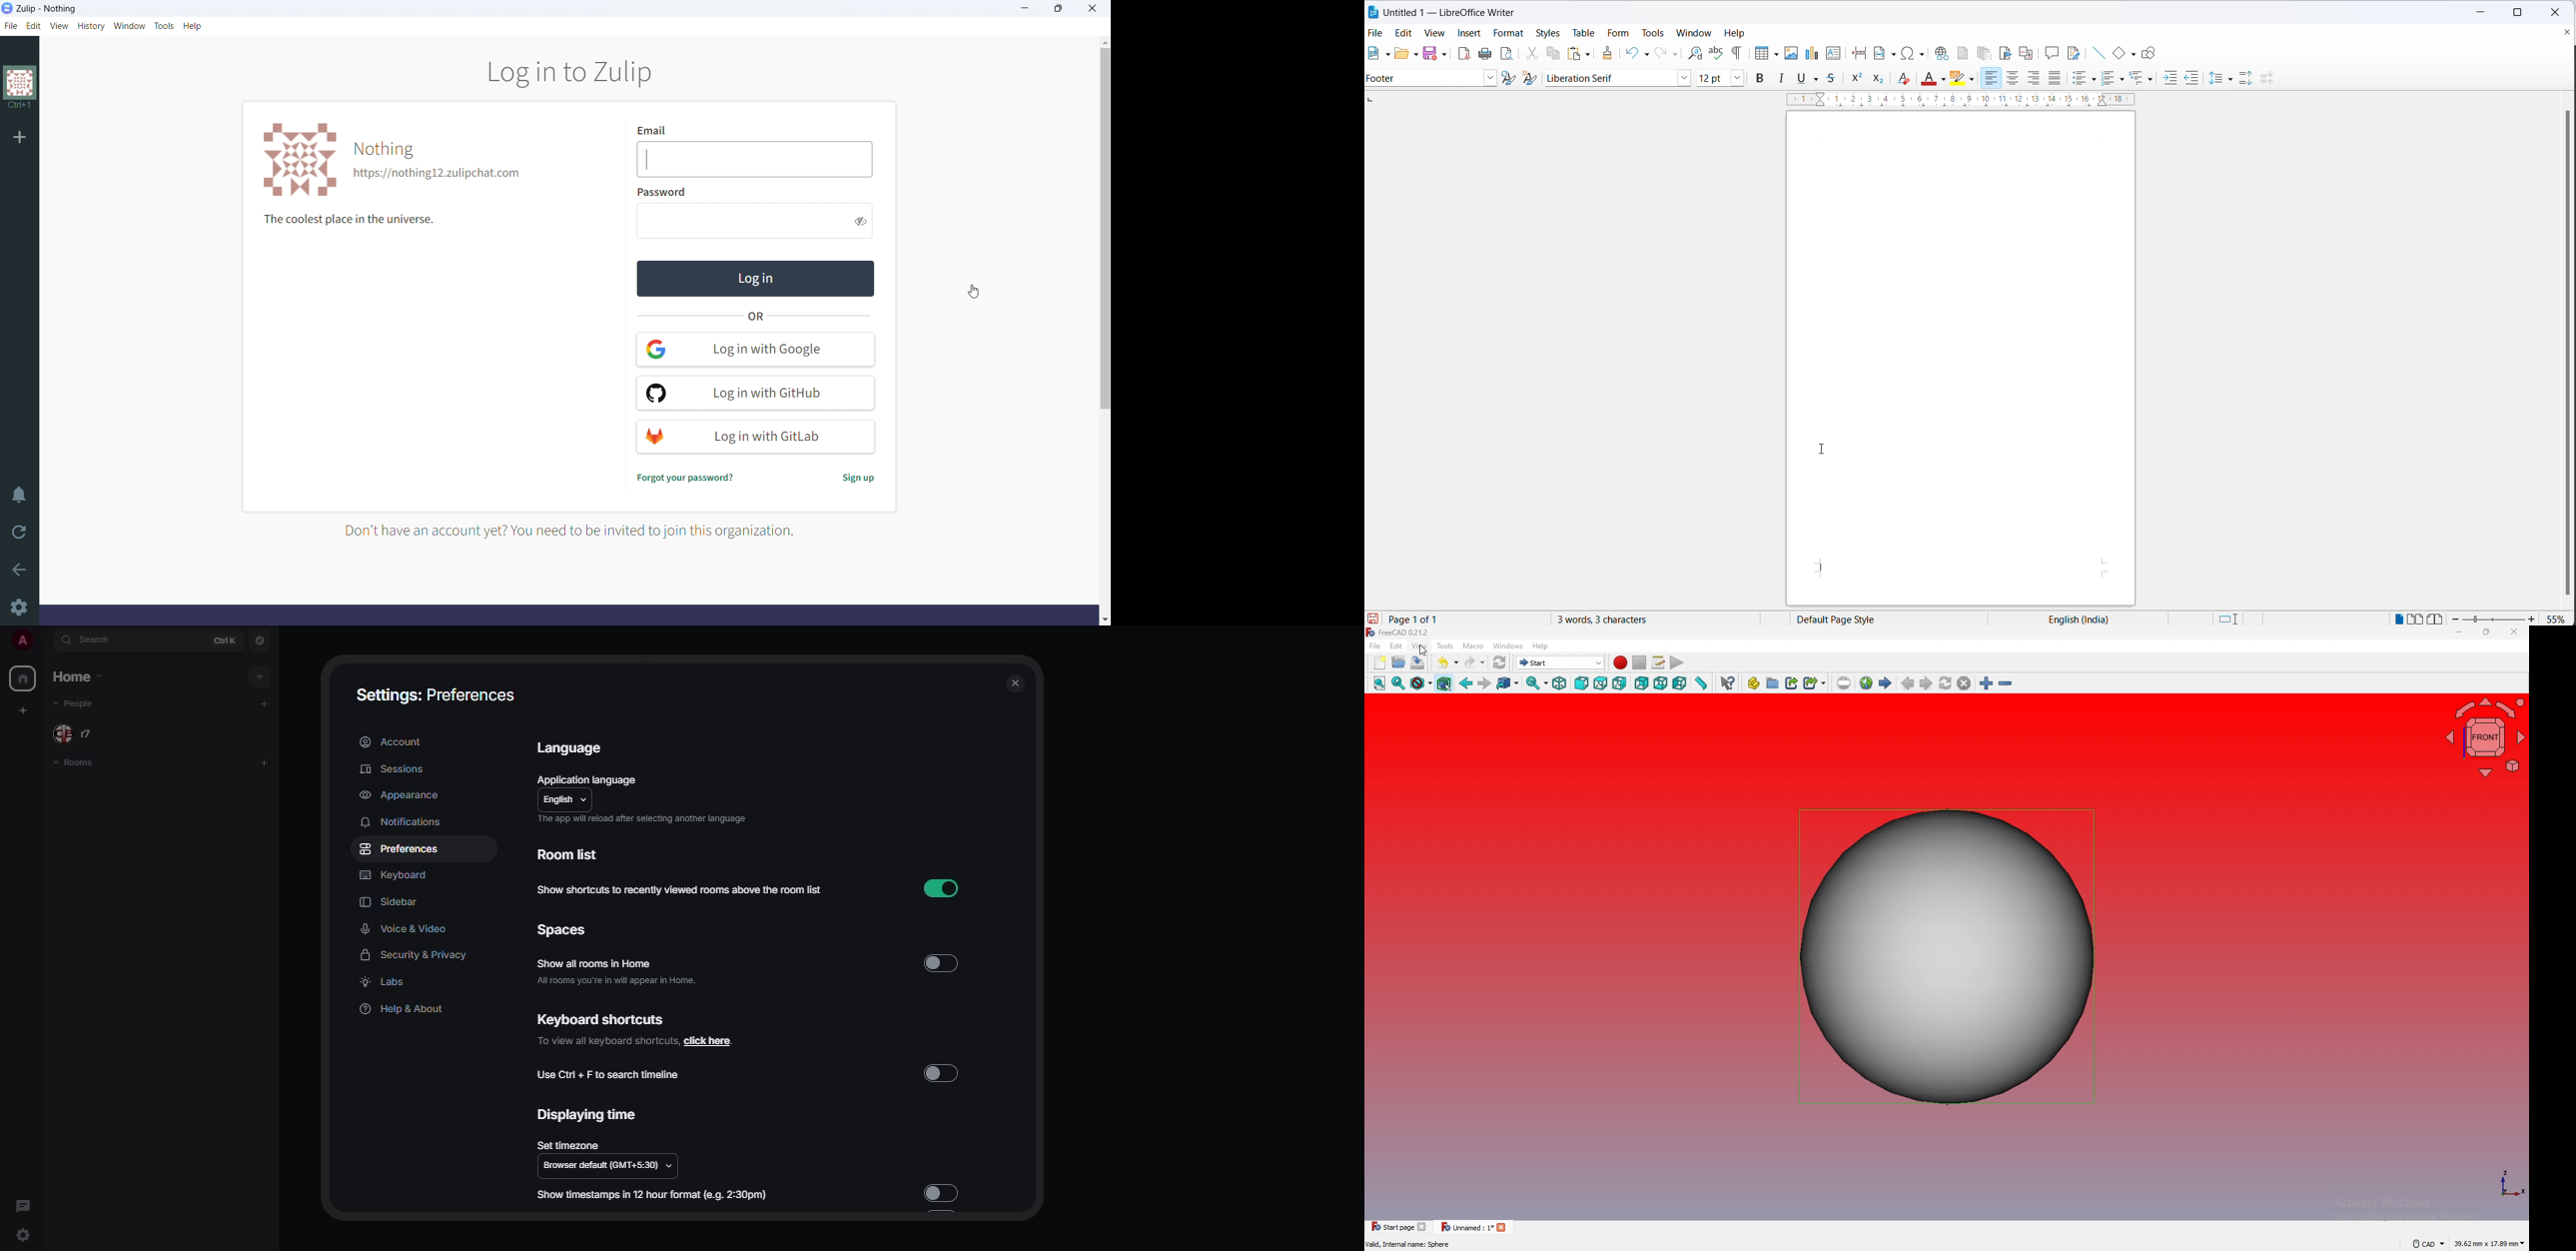 The width and height of the screenshot is (2576, 1260). I want to click on english, so click(567, 800).